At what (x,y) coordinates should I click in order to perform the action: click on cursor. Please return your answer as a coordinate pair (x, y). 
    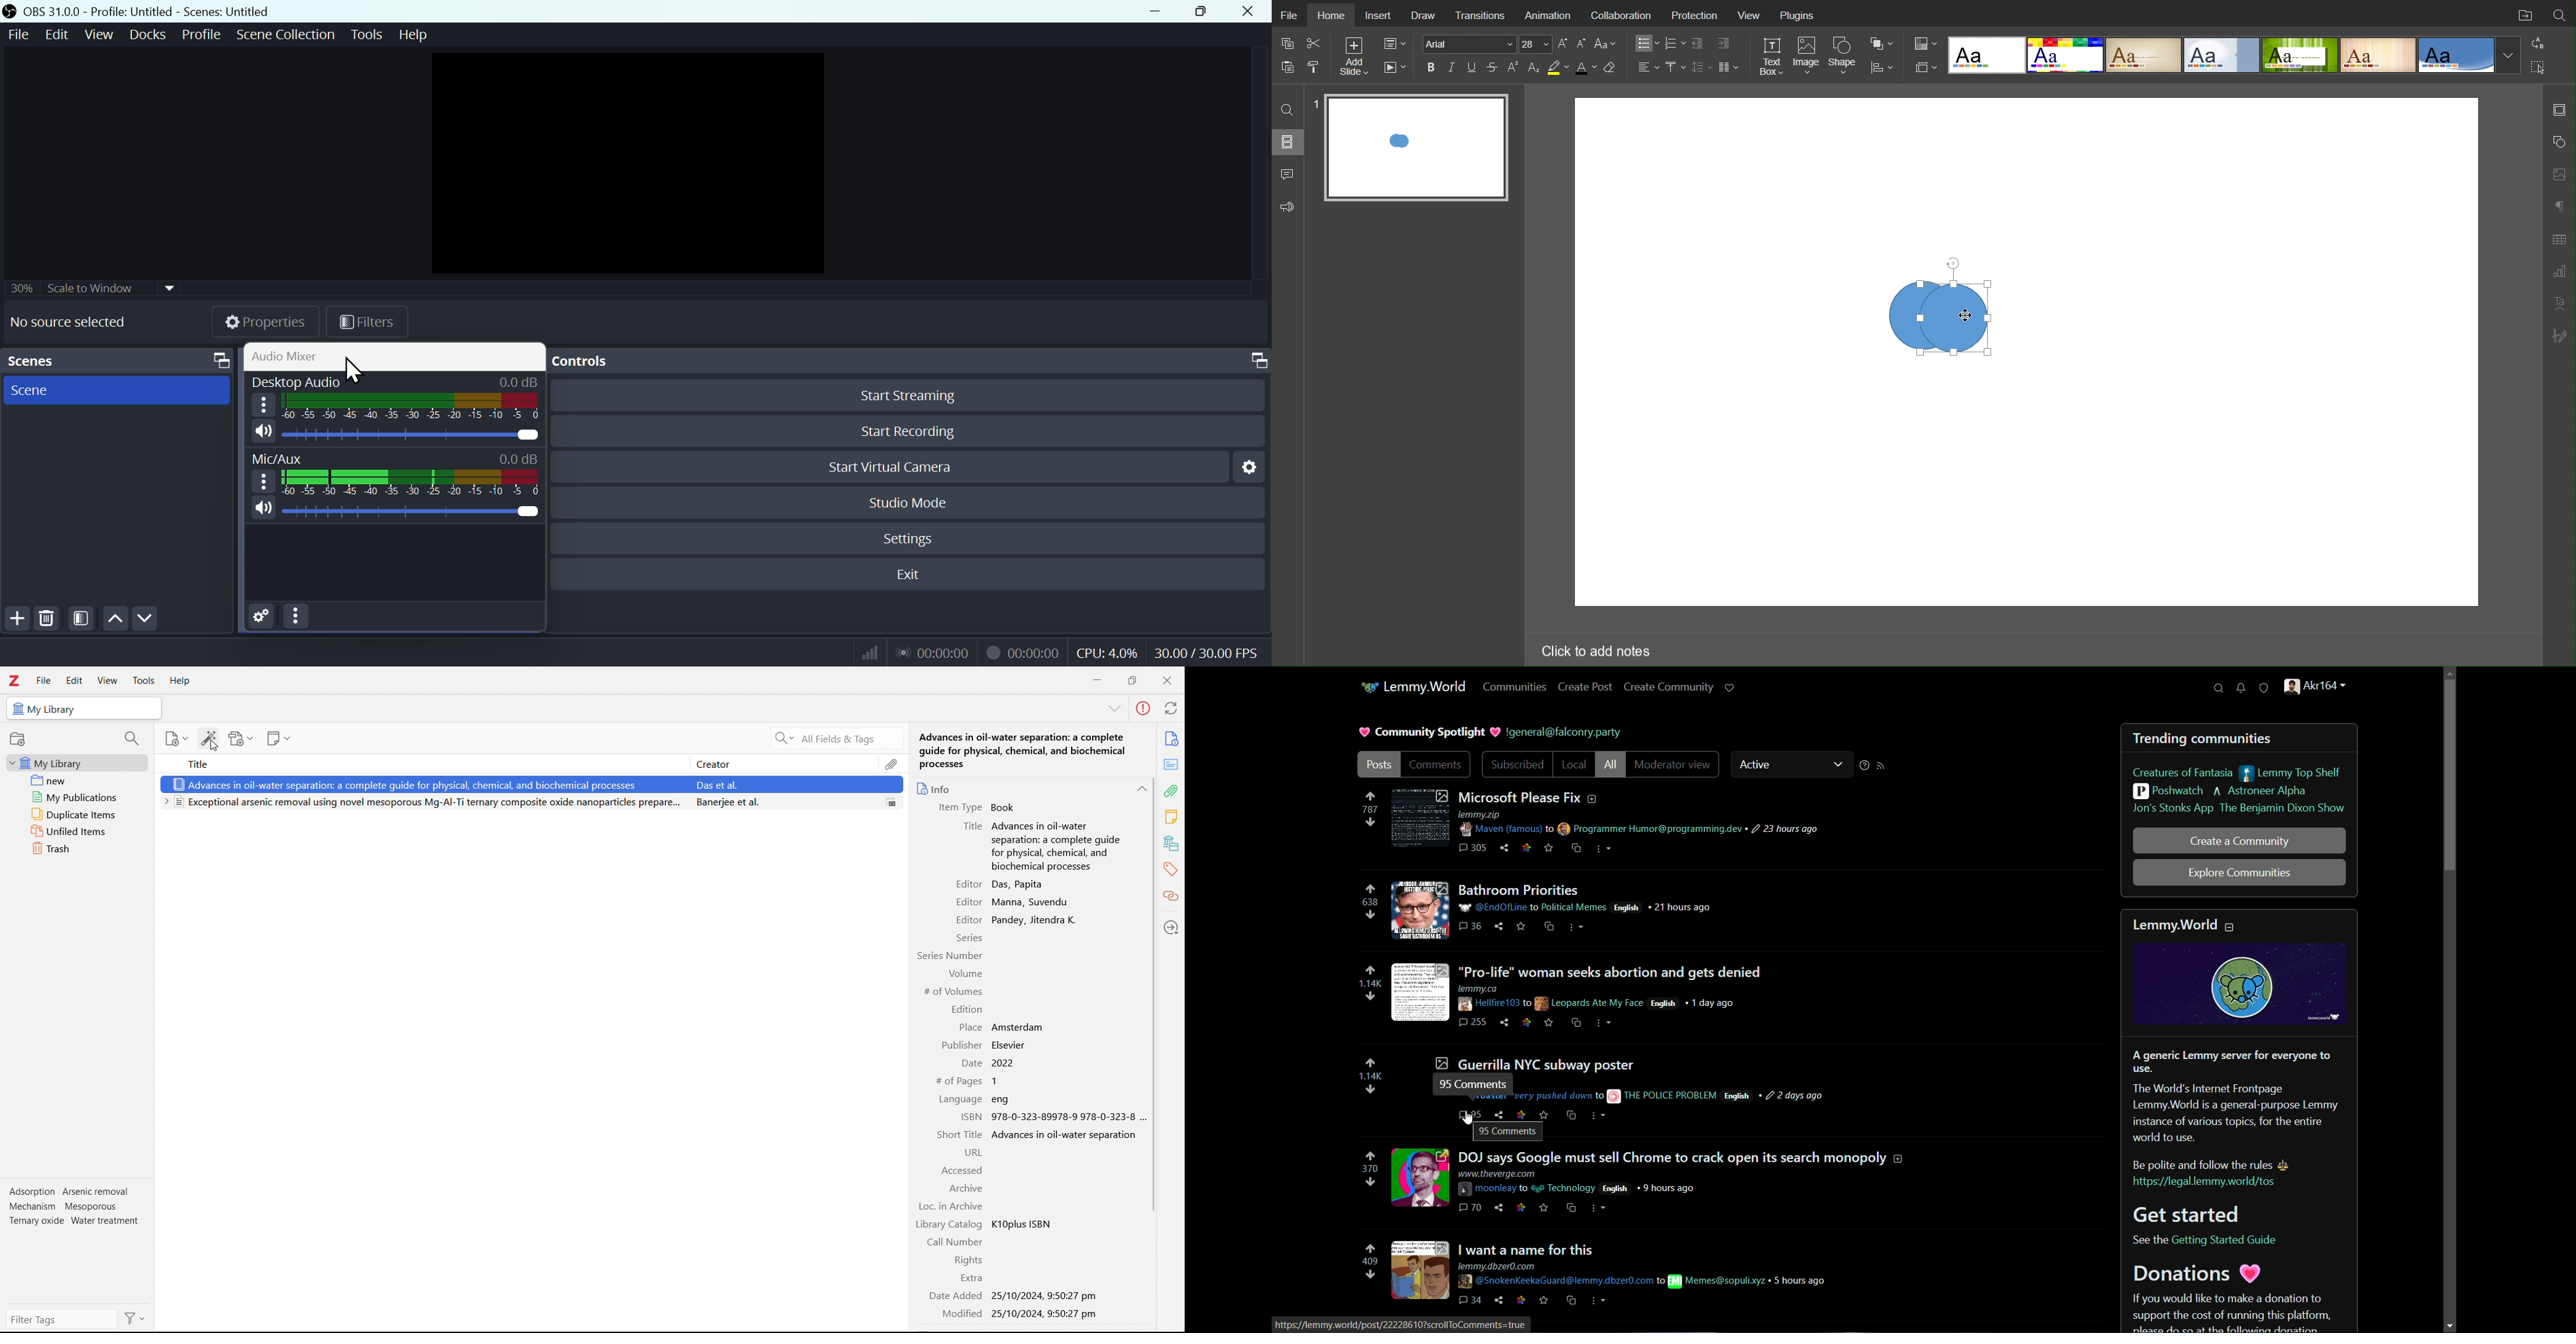
    Looking at the image, I should click on (354, 372).